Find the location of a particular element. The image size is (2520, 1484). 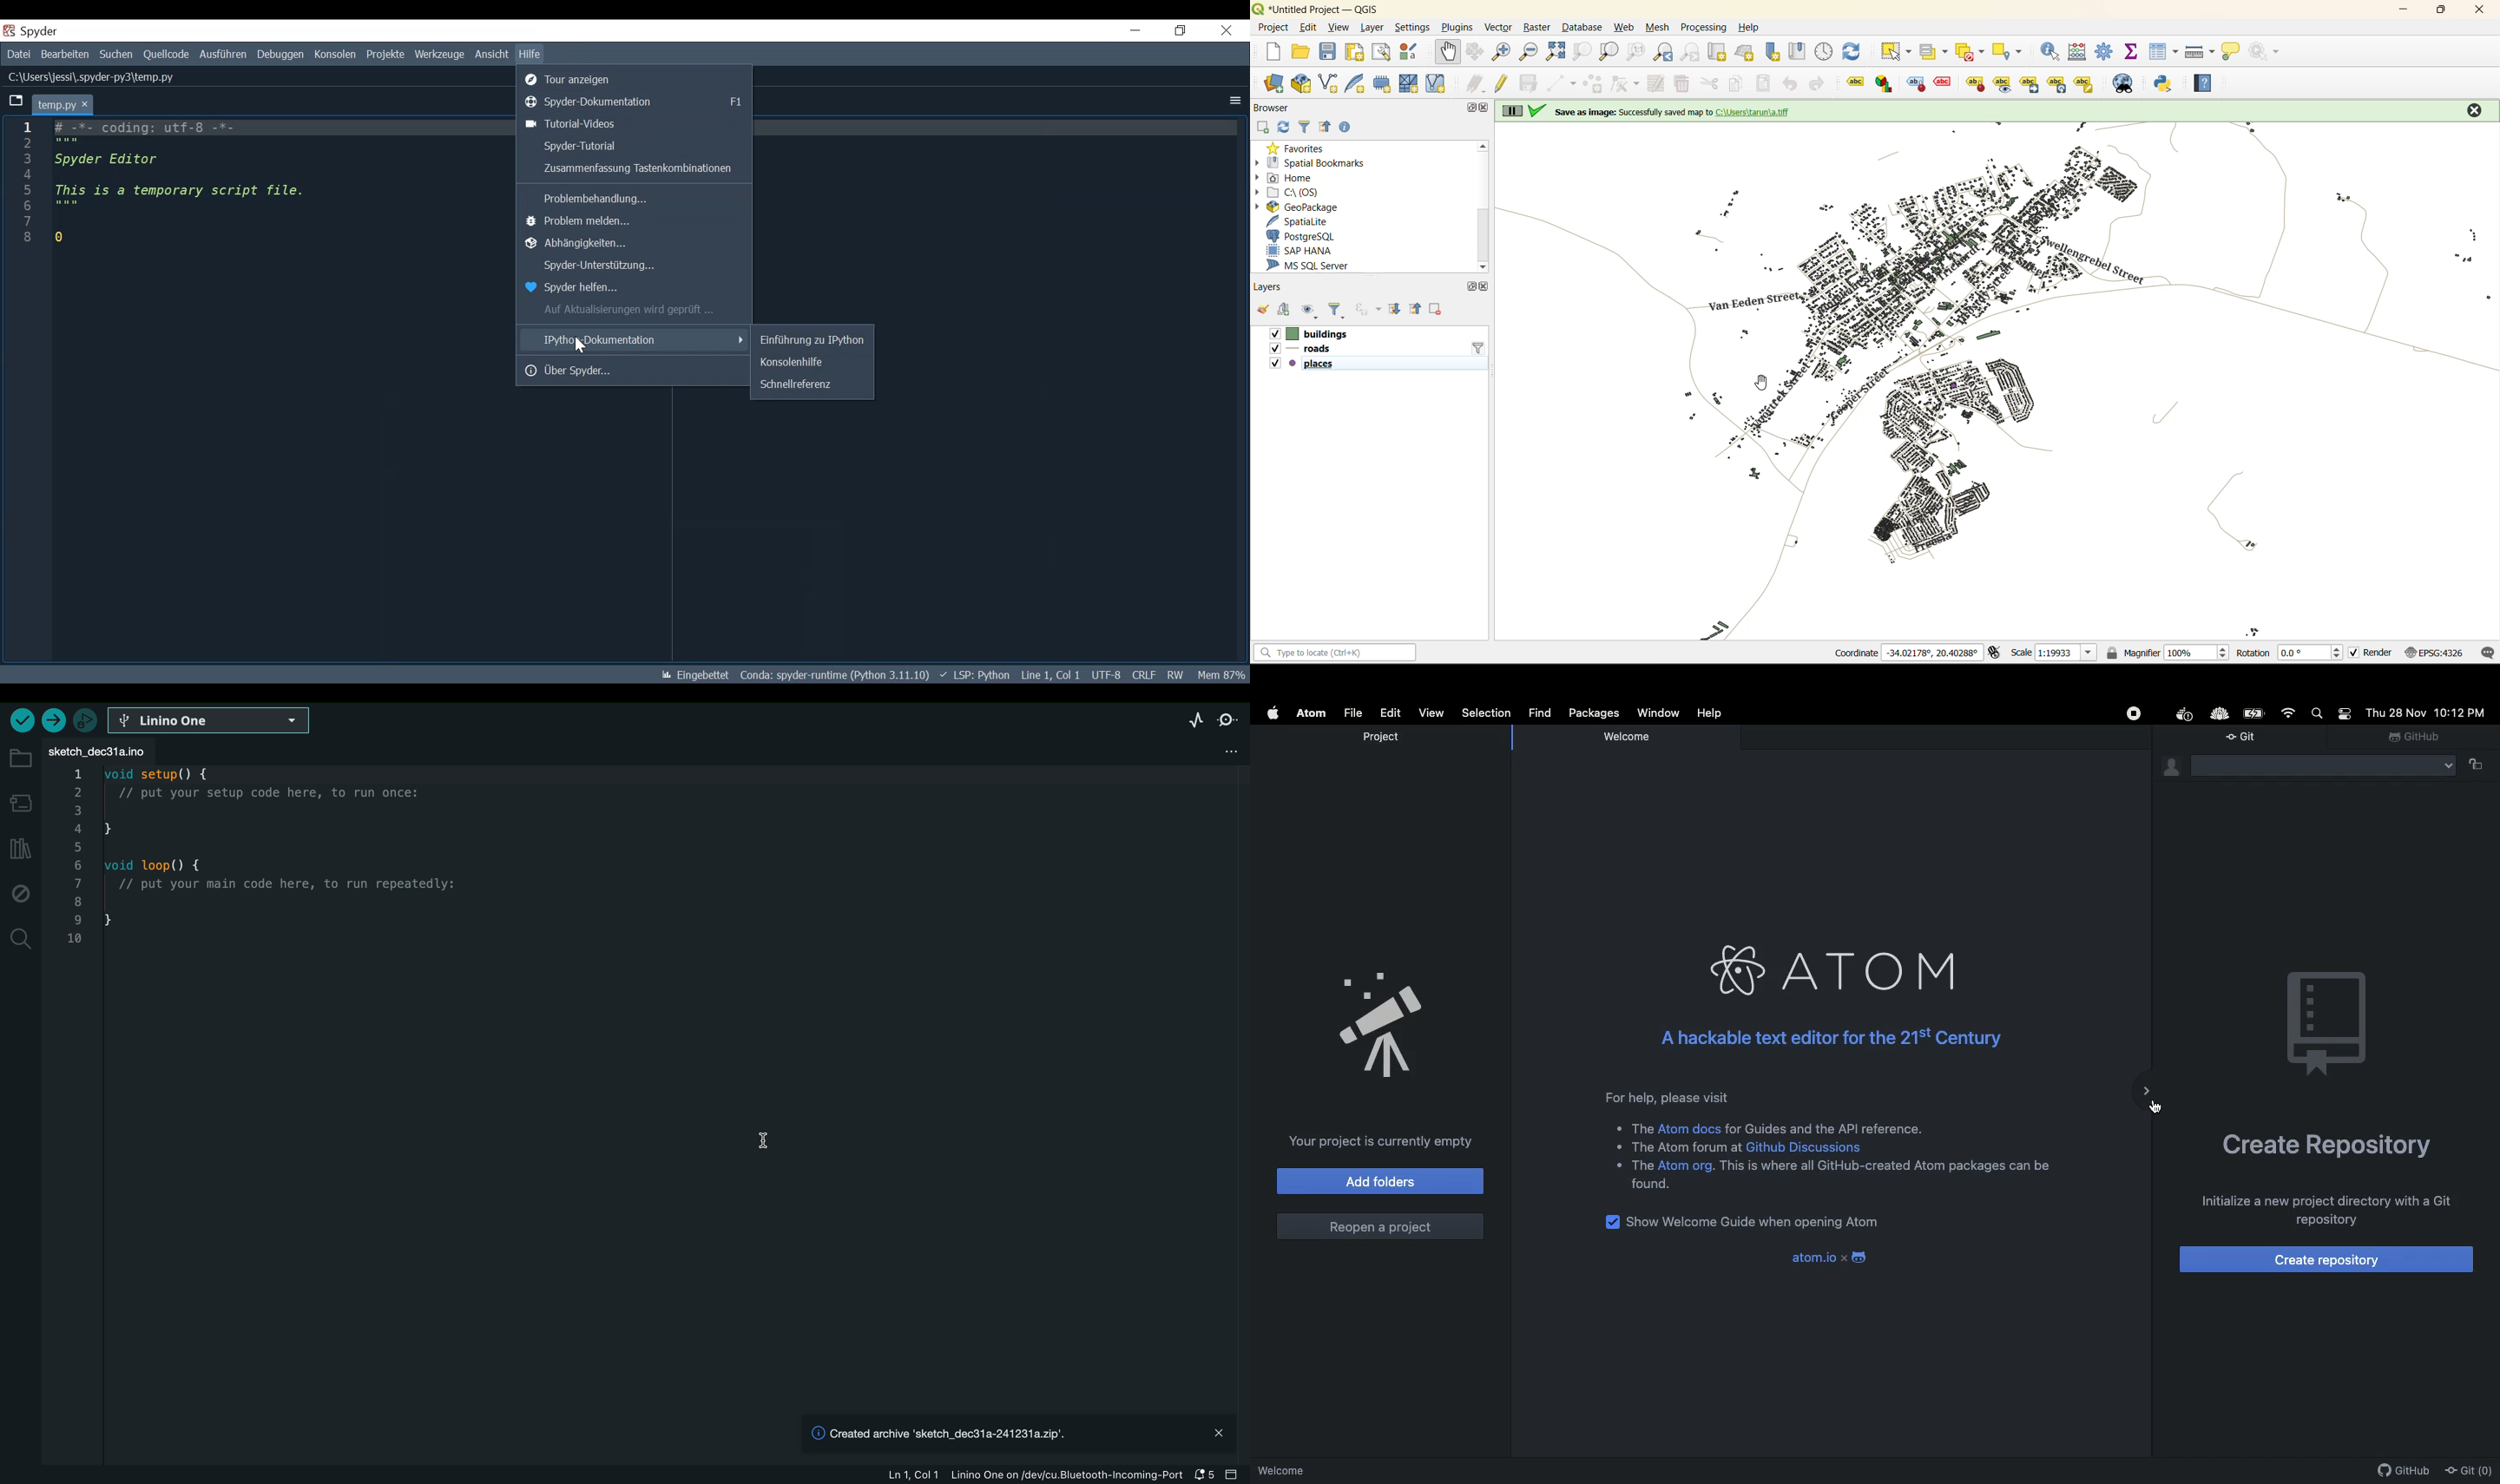

Eingebettet is located at coordinates (696, 676).